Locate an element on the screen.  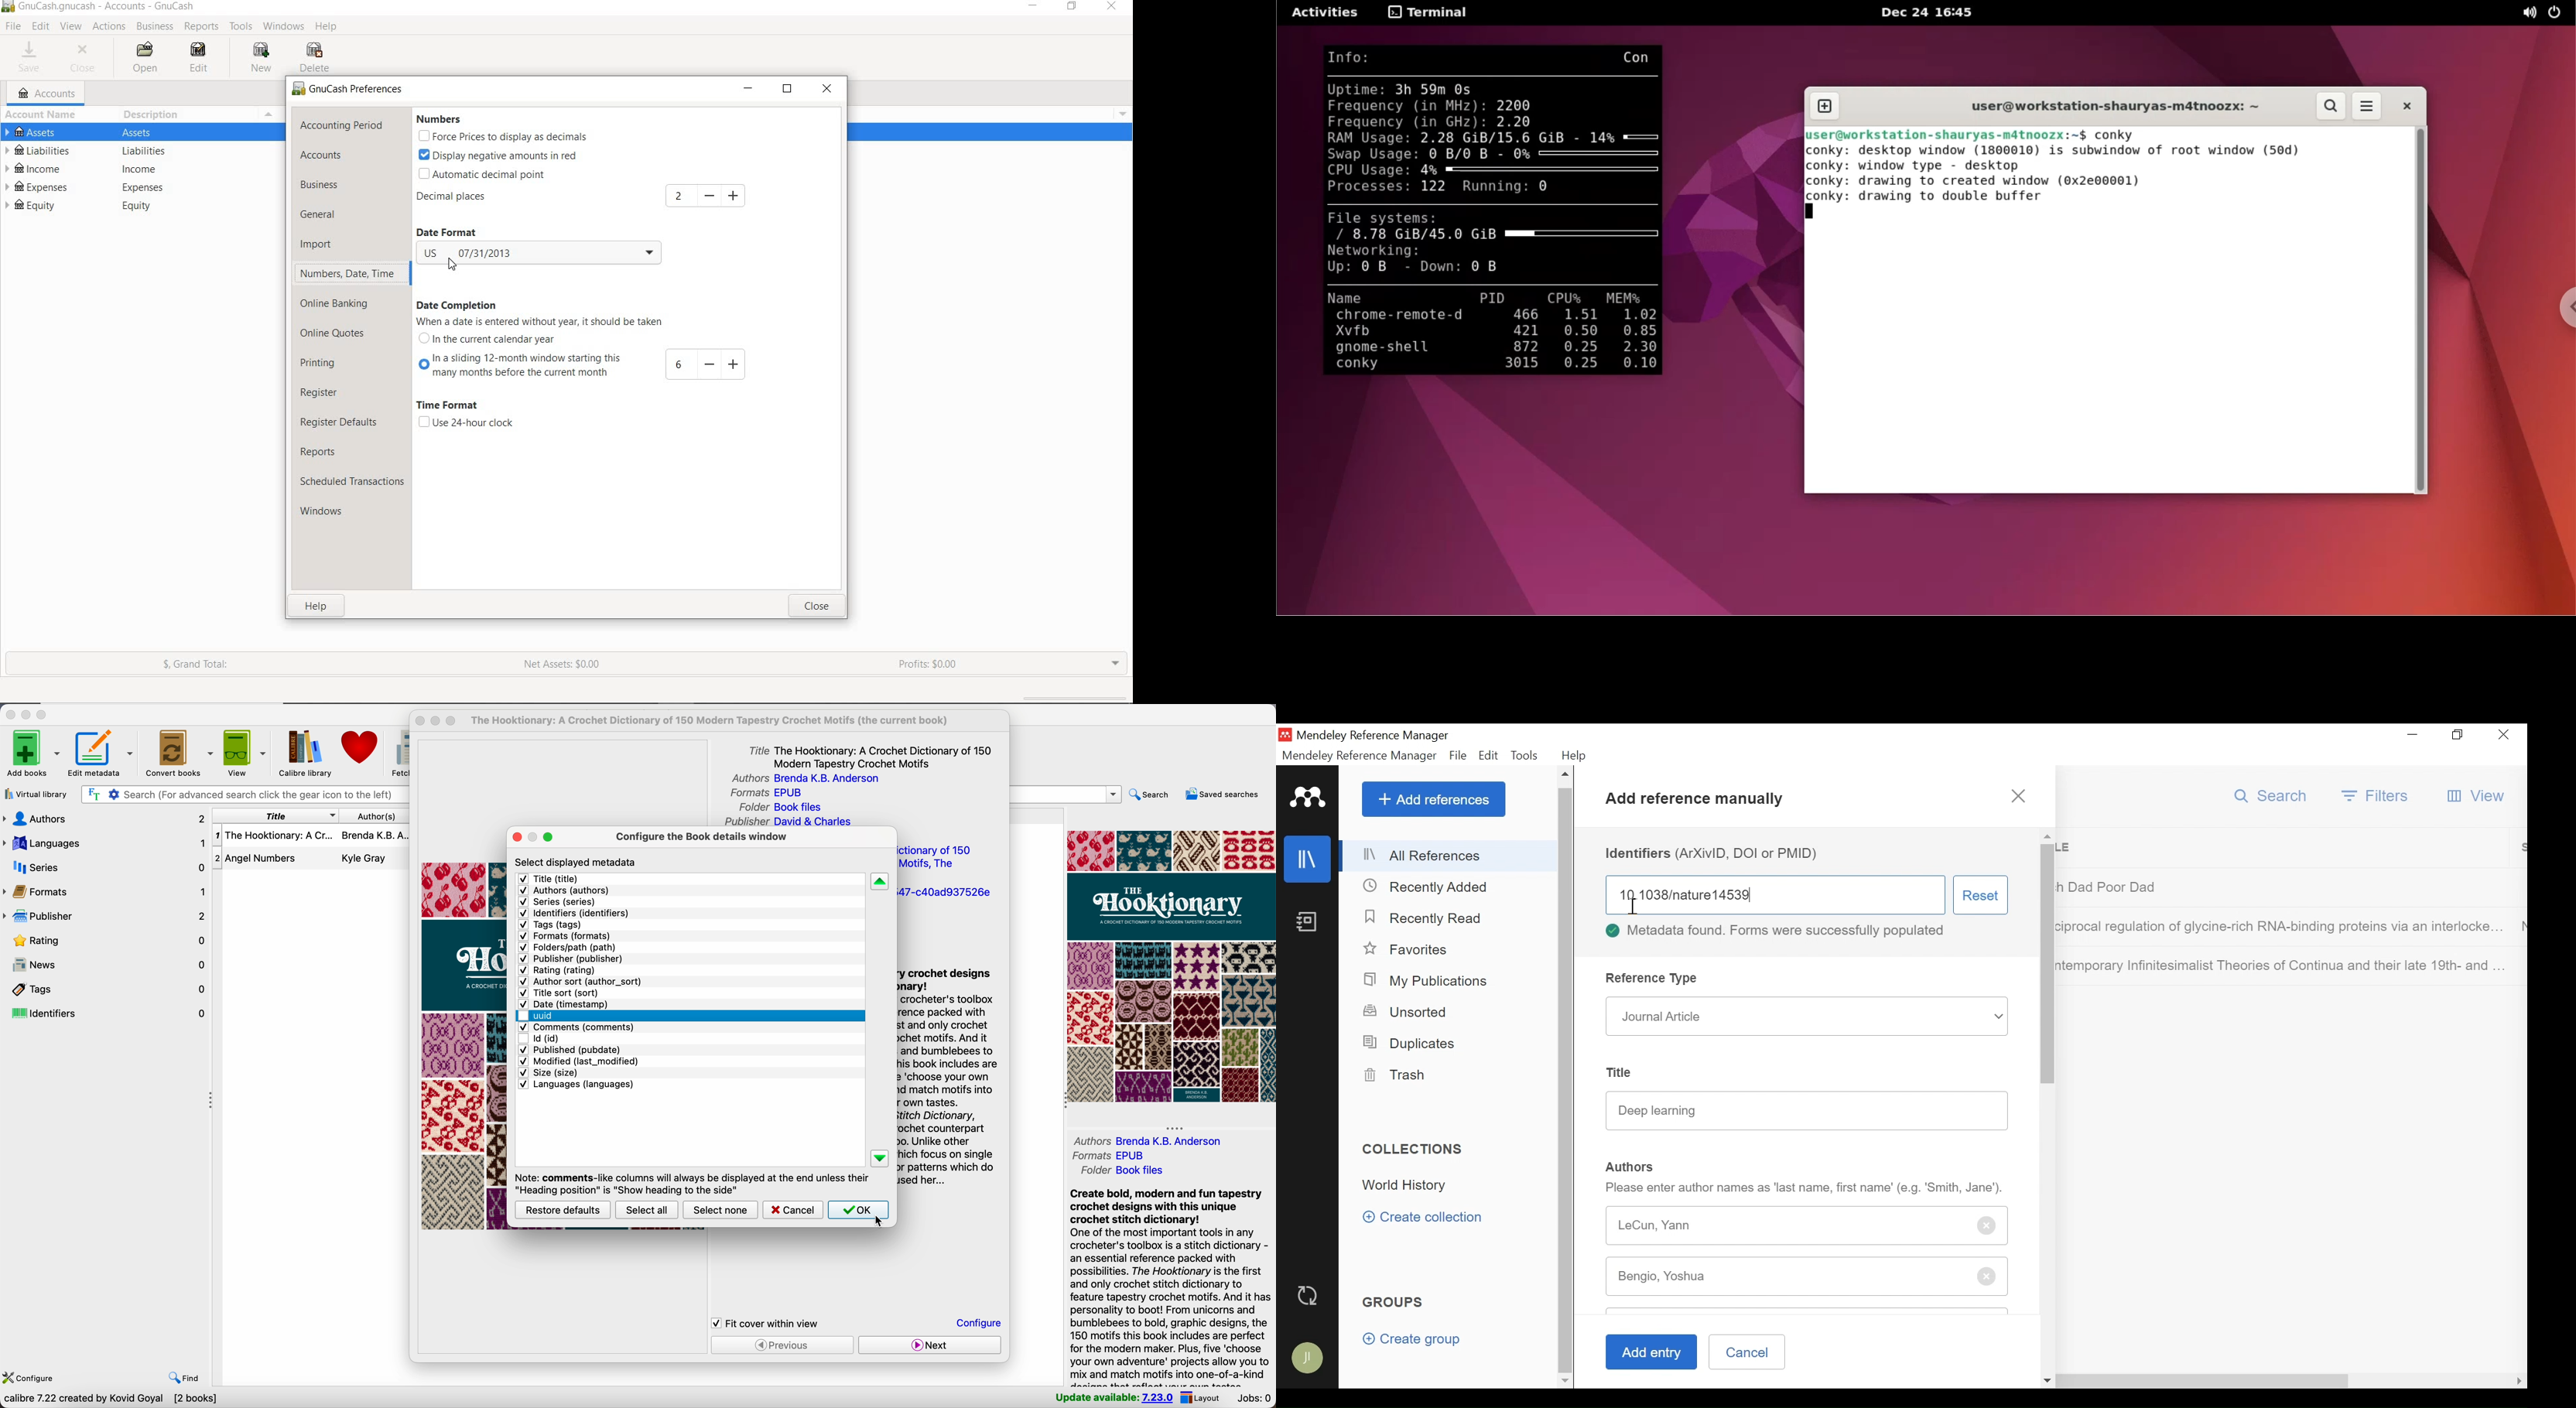
Vertical Scroll Bar is located at coordinates (2049, 975).